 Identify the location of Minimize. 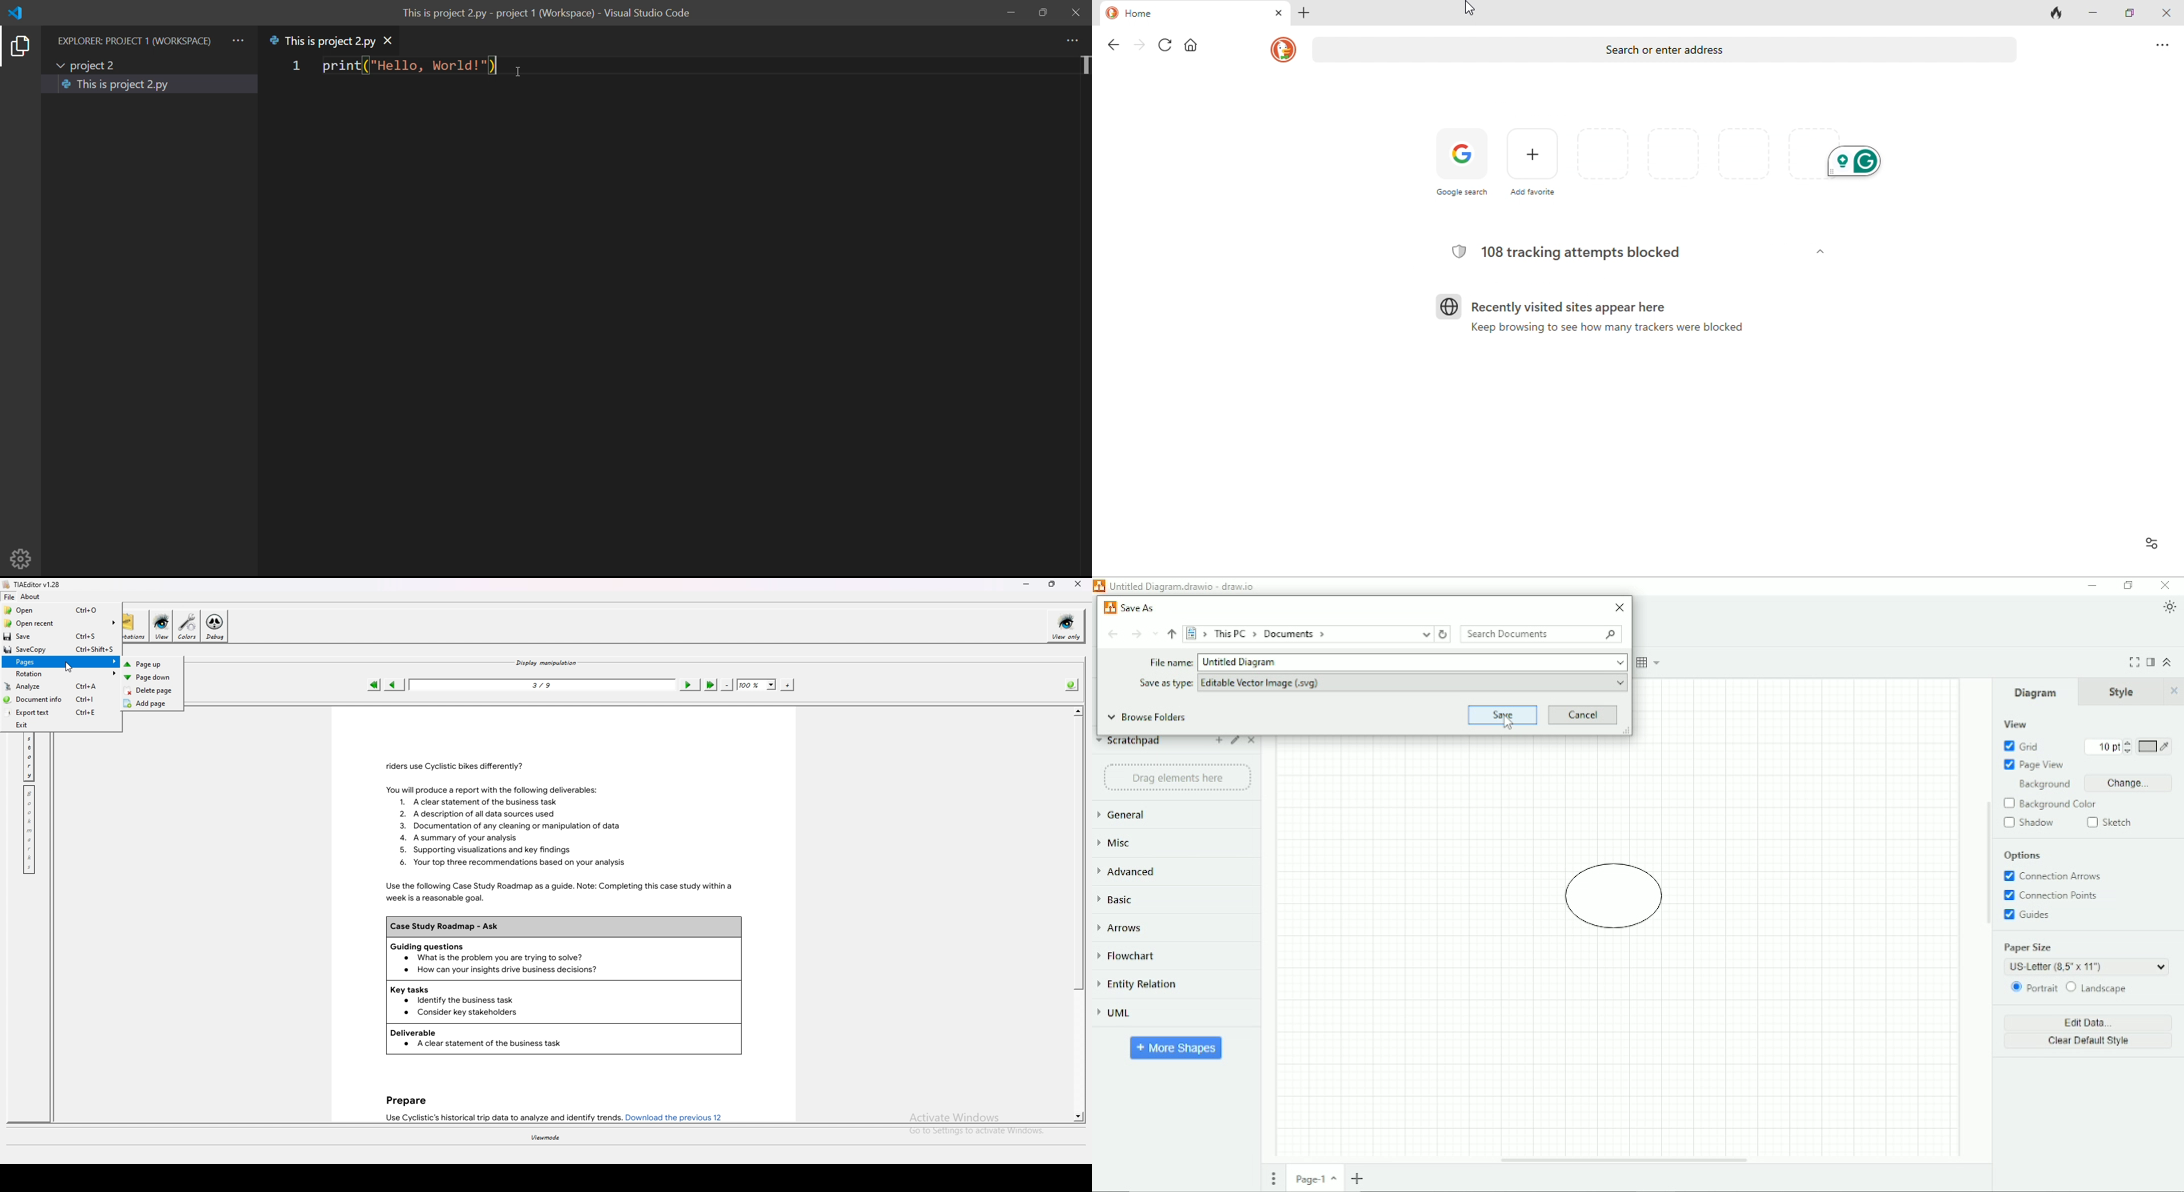
(2093, 585).